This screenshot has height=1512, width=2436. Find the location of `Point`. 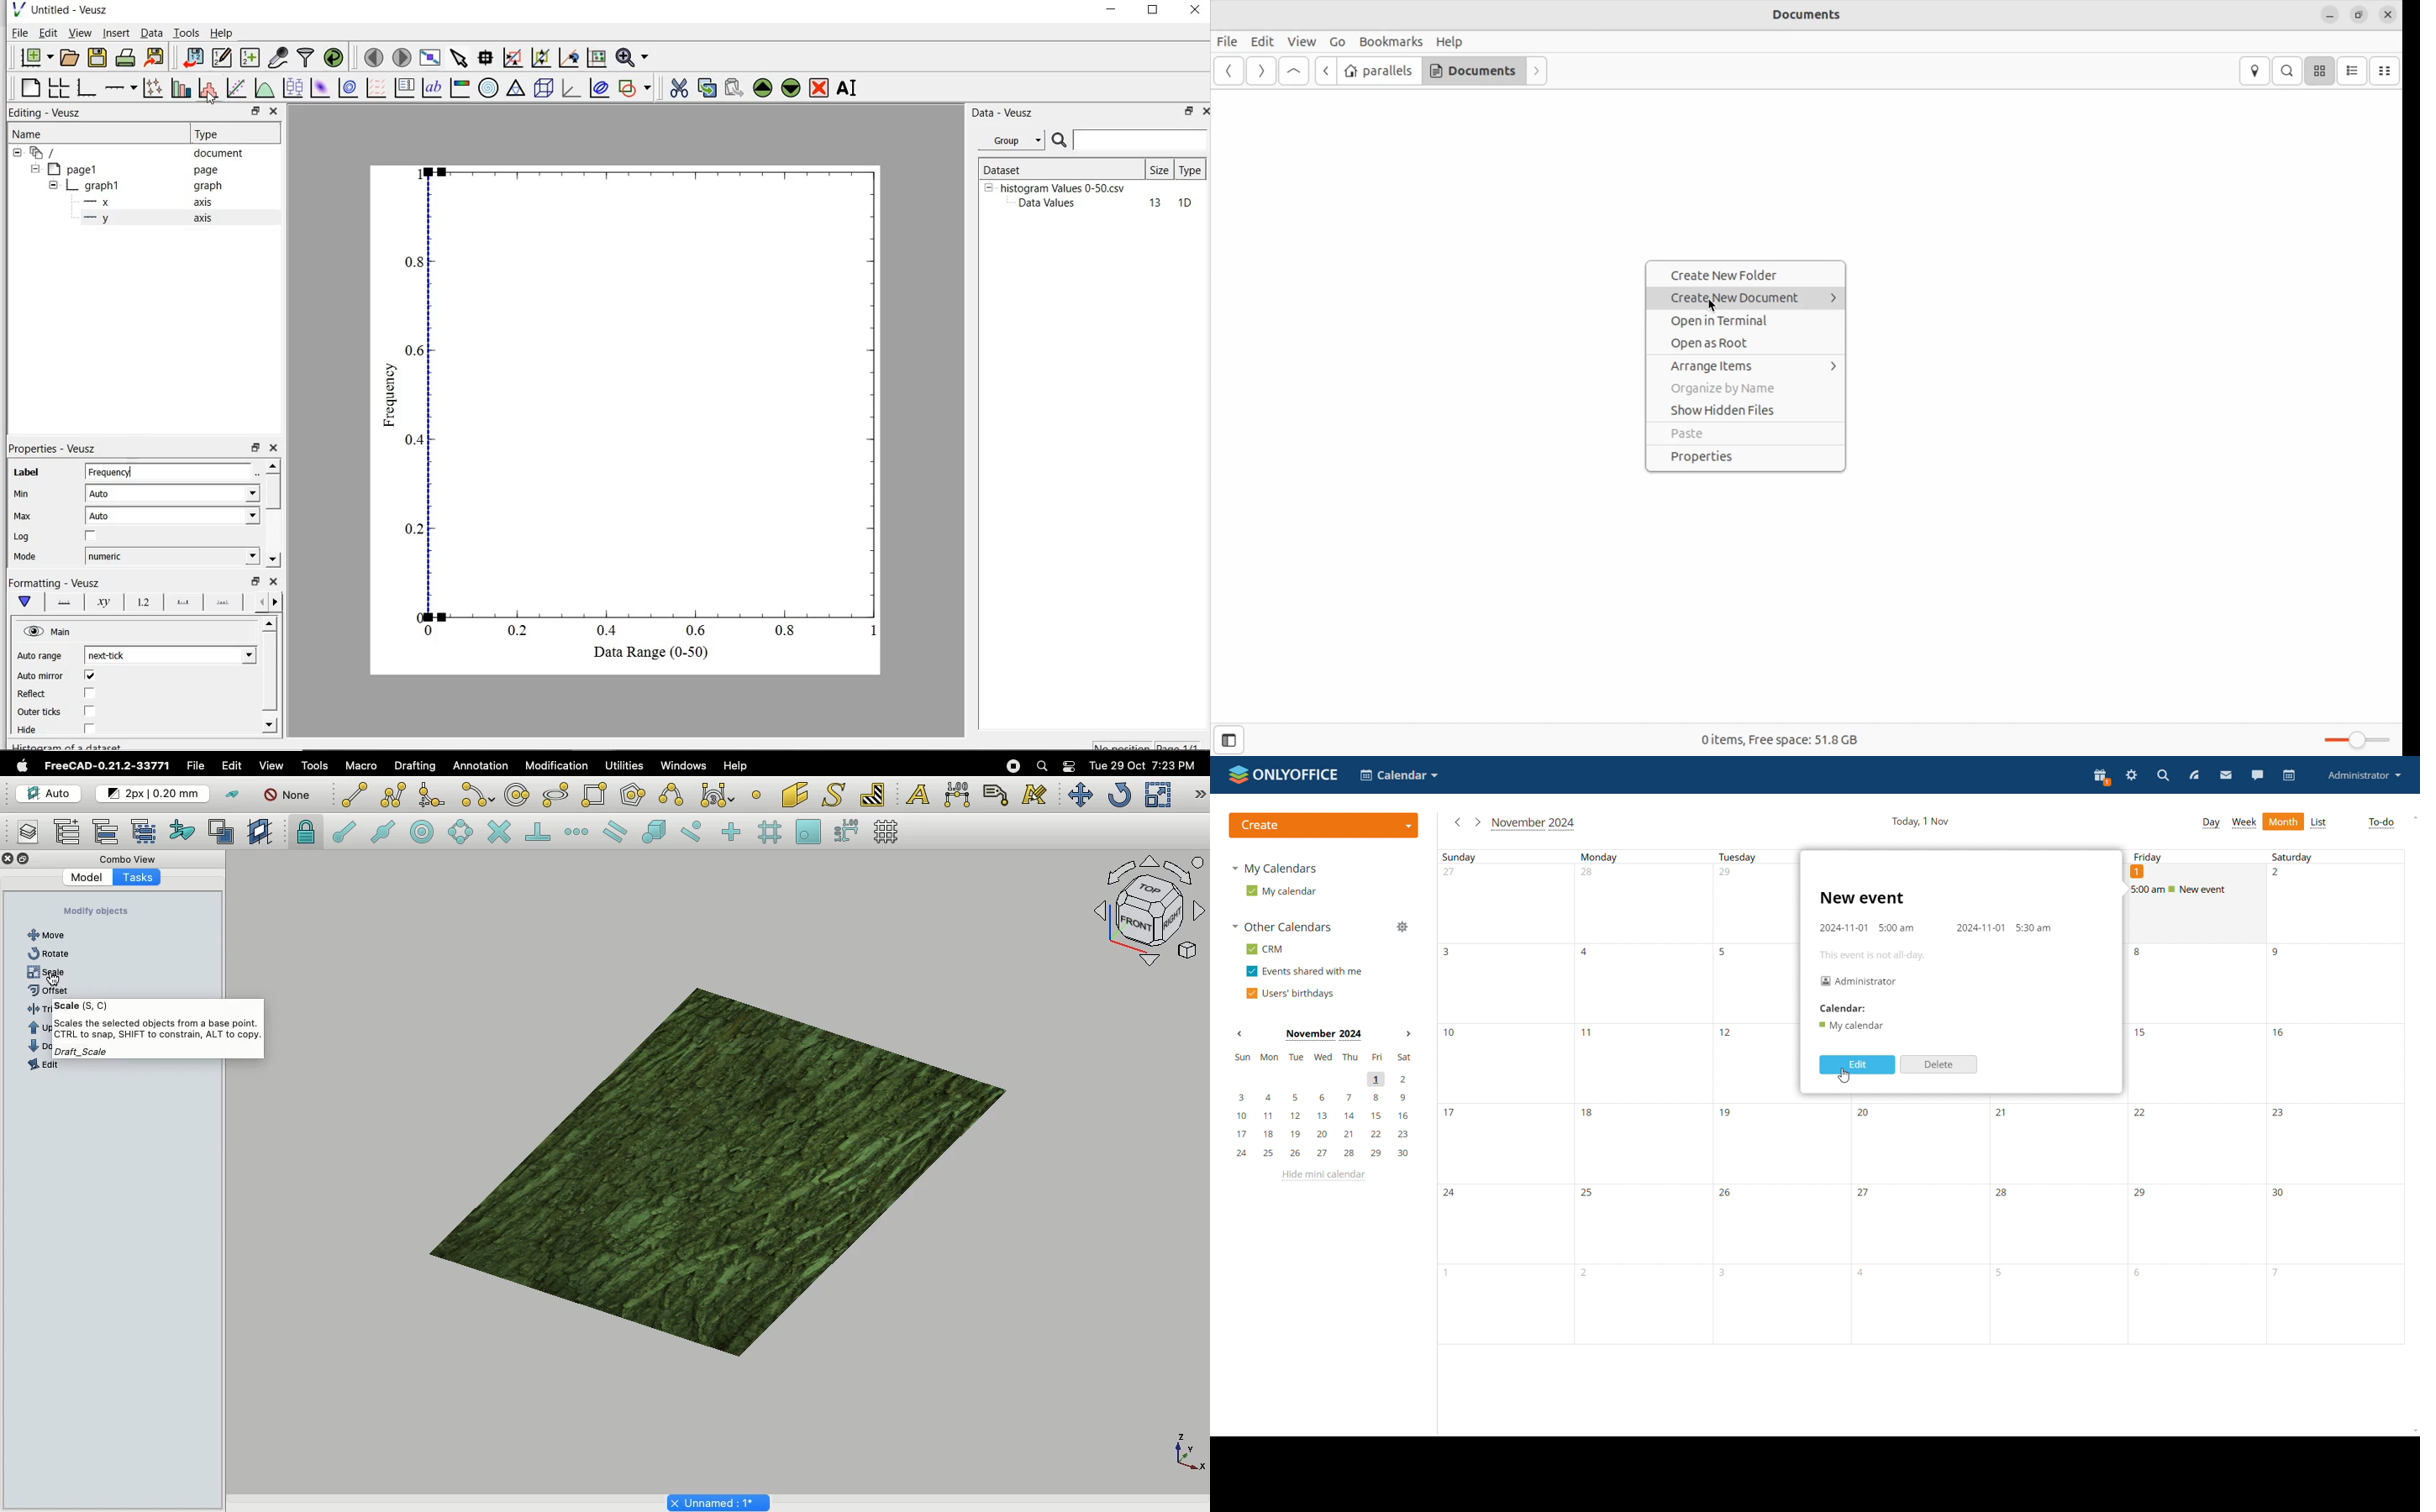

Point is located at coordinates (760, 794).